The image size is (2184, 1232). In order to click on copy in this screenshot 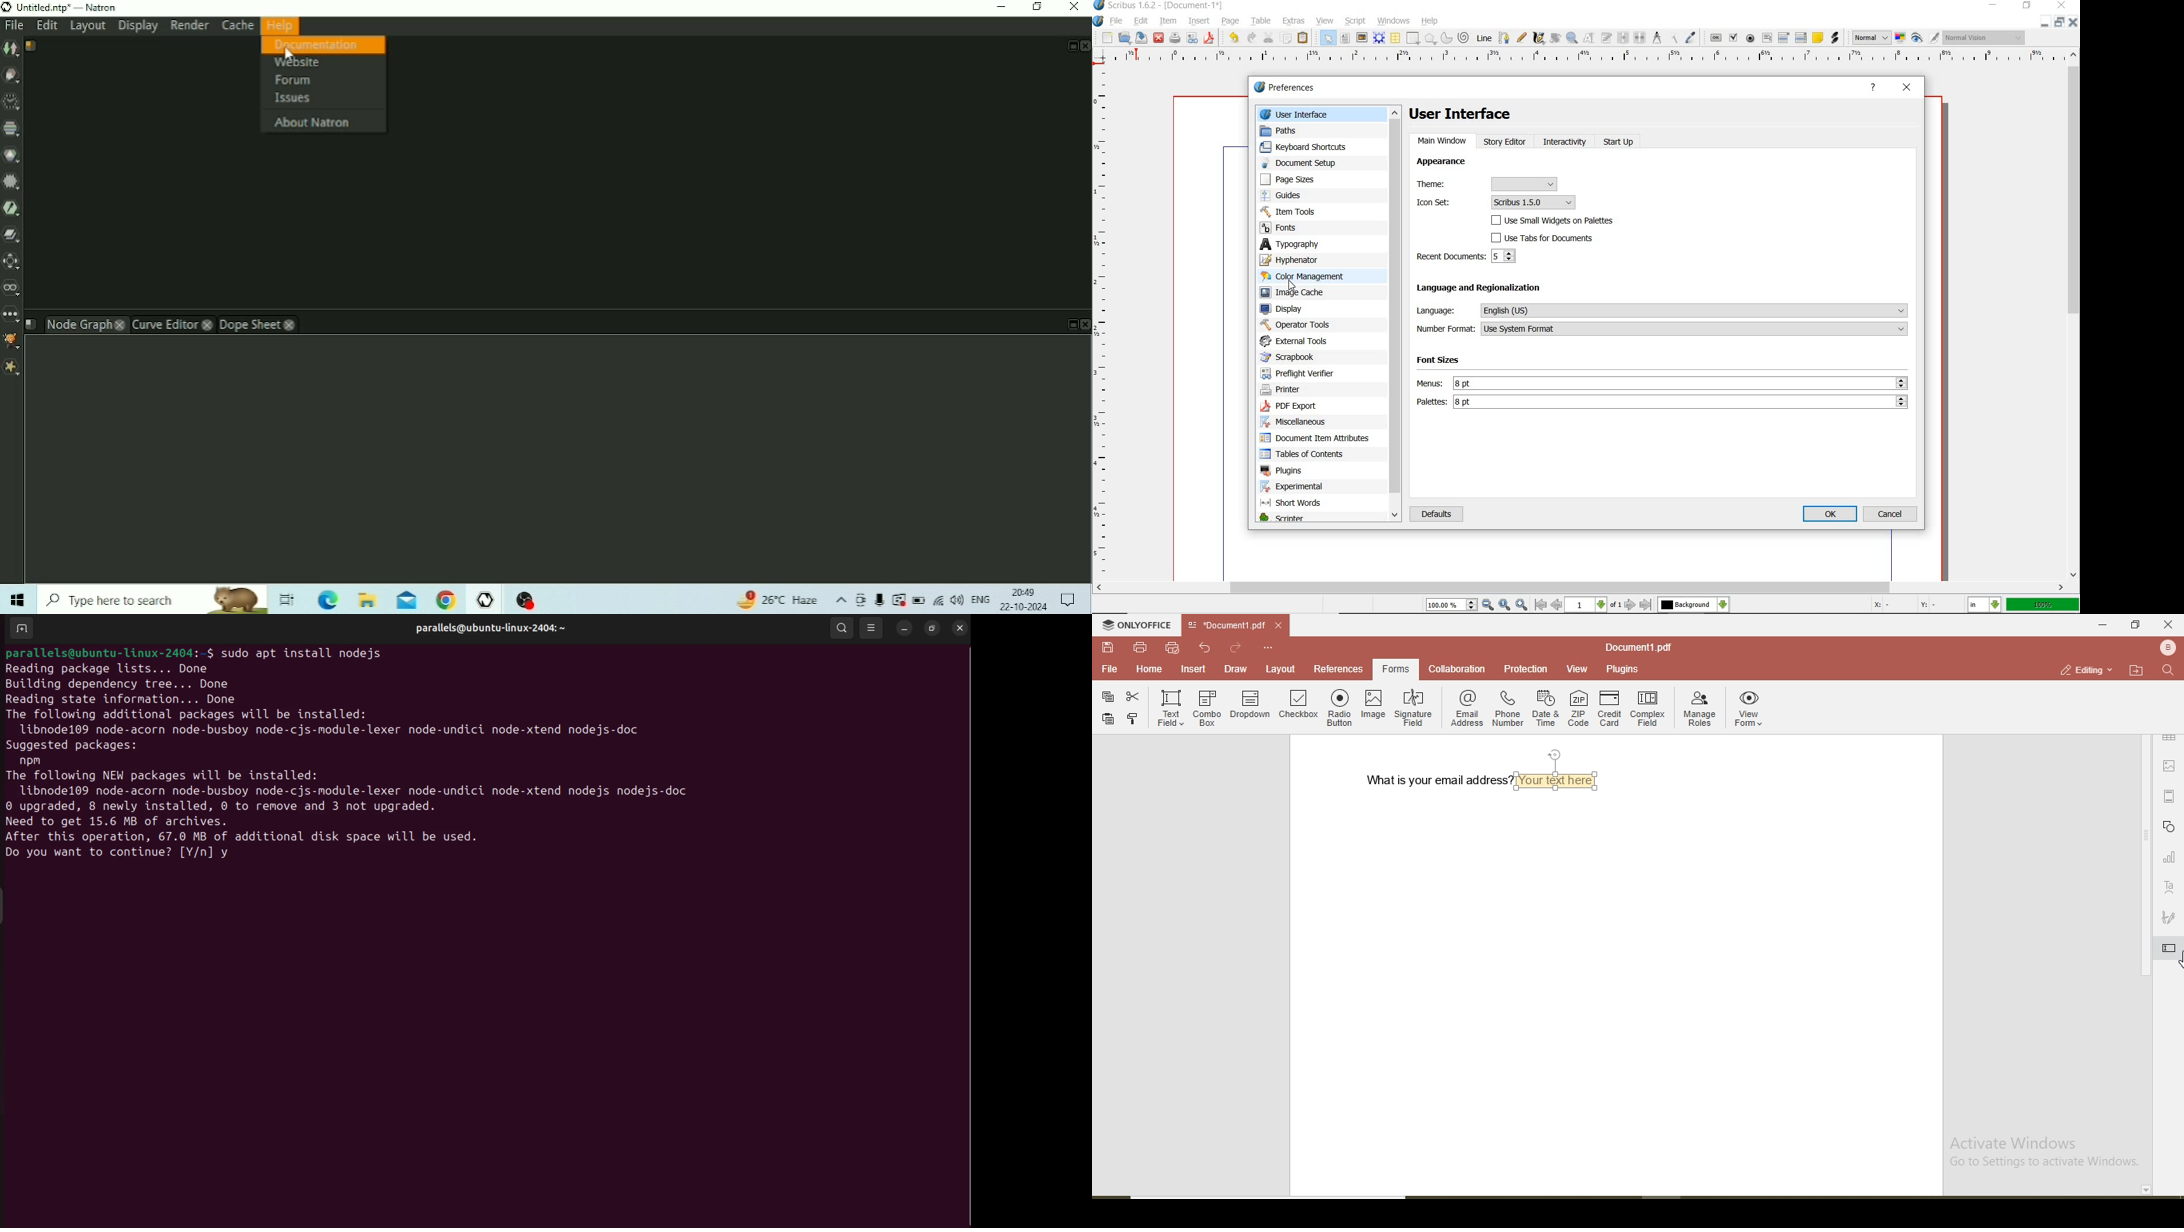, I will do `click(1286, 39)`.